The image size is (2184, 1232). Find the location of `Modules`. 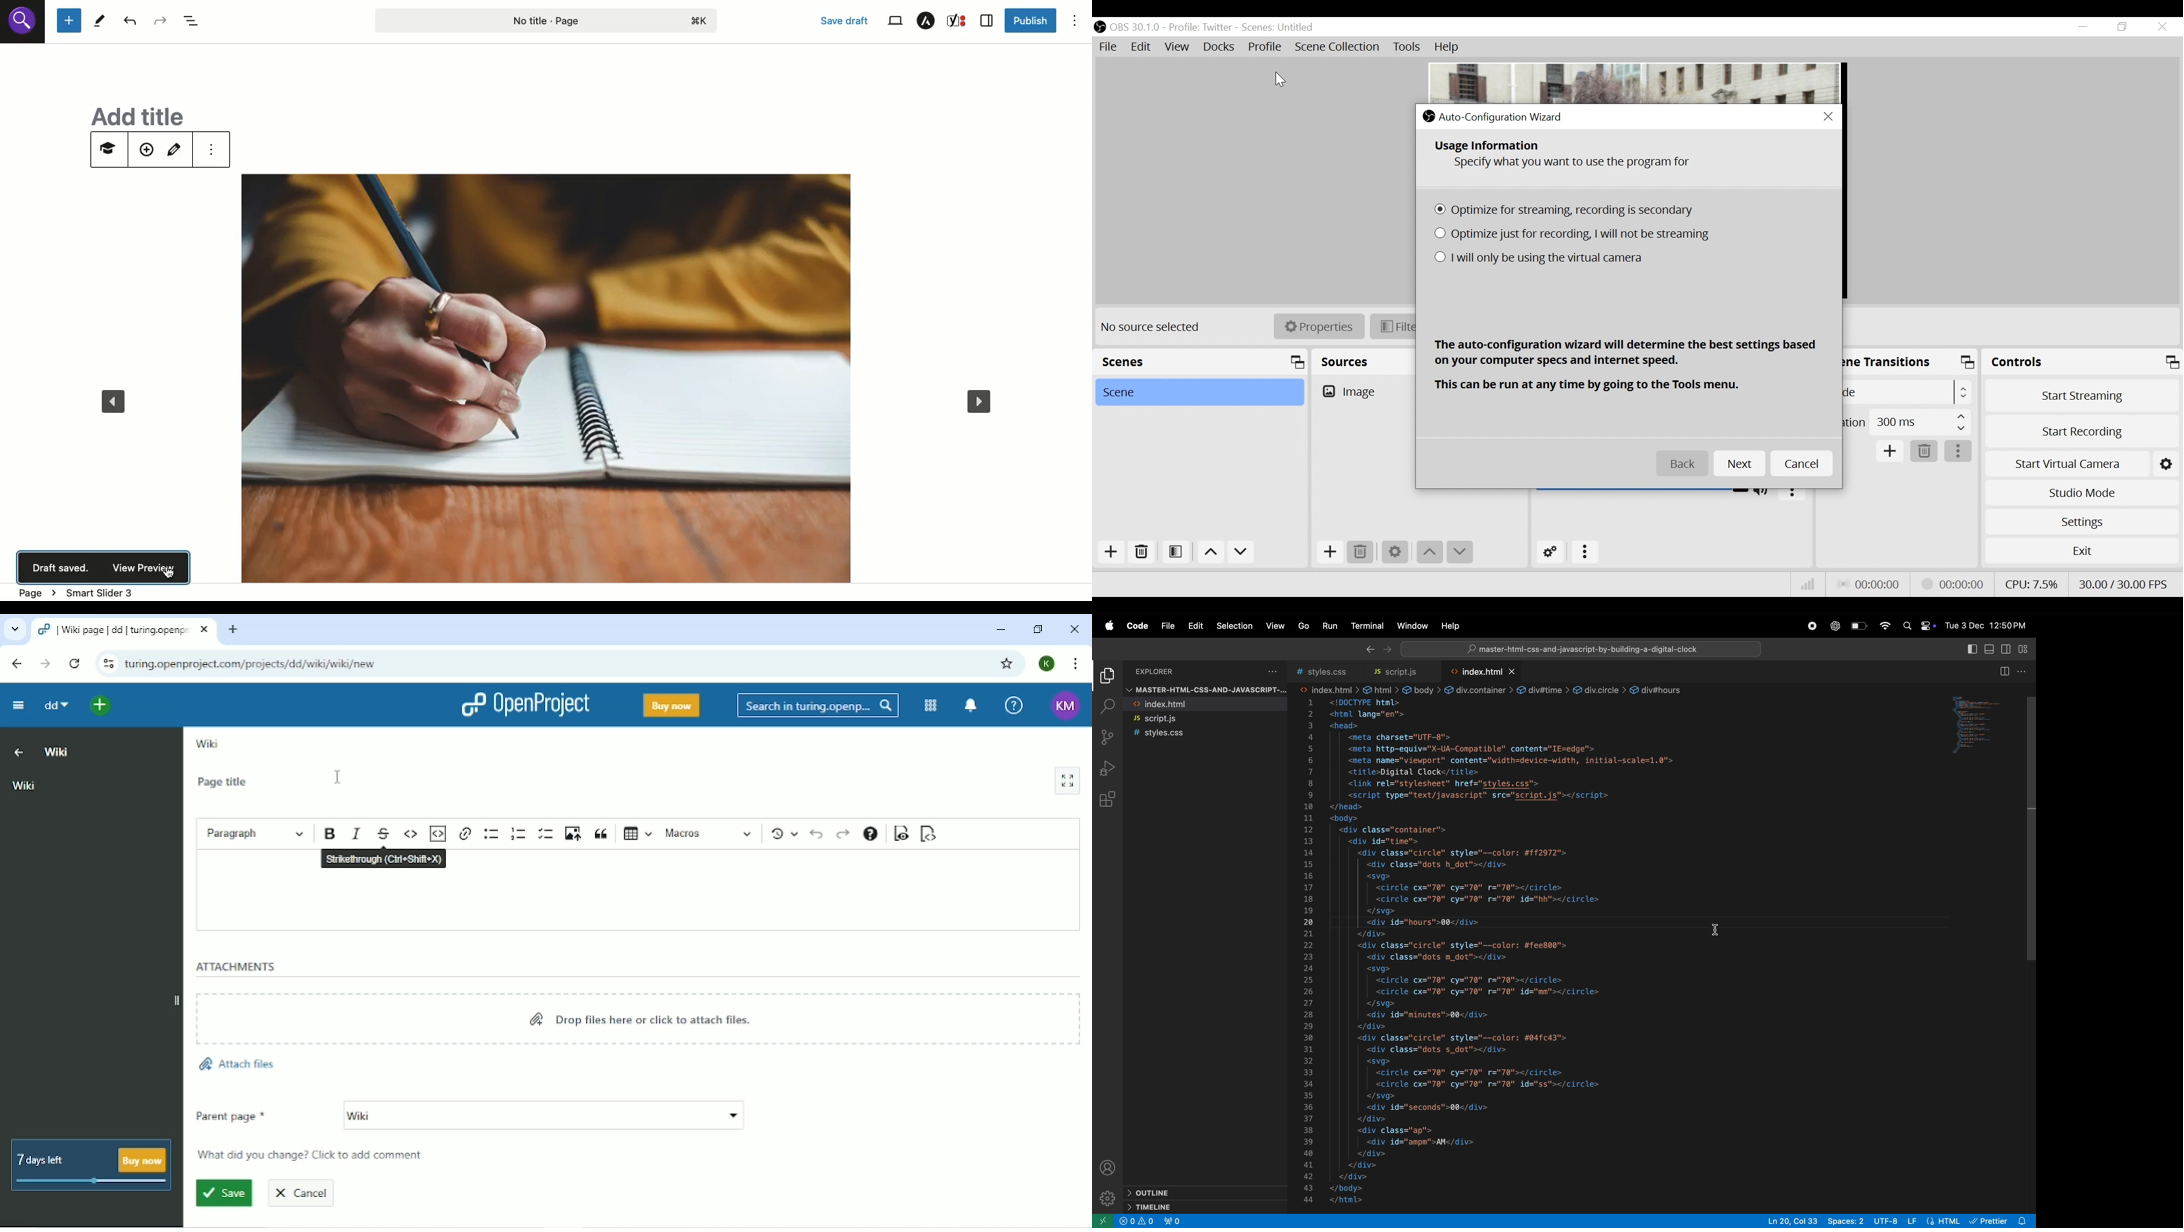

Modules is located at coordinates (929, 706).